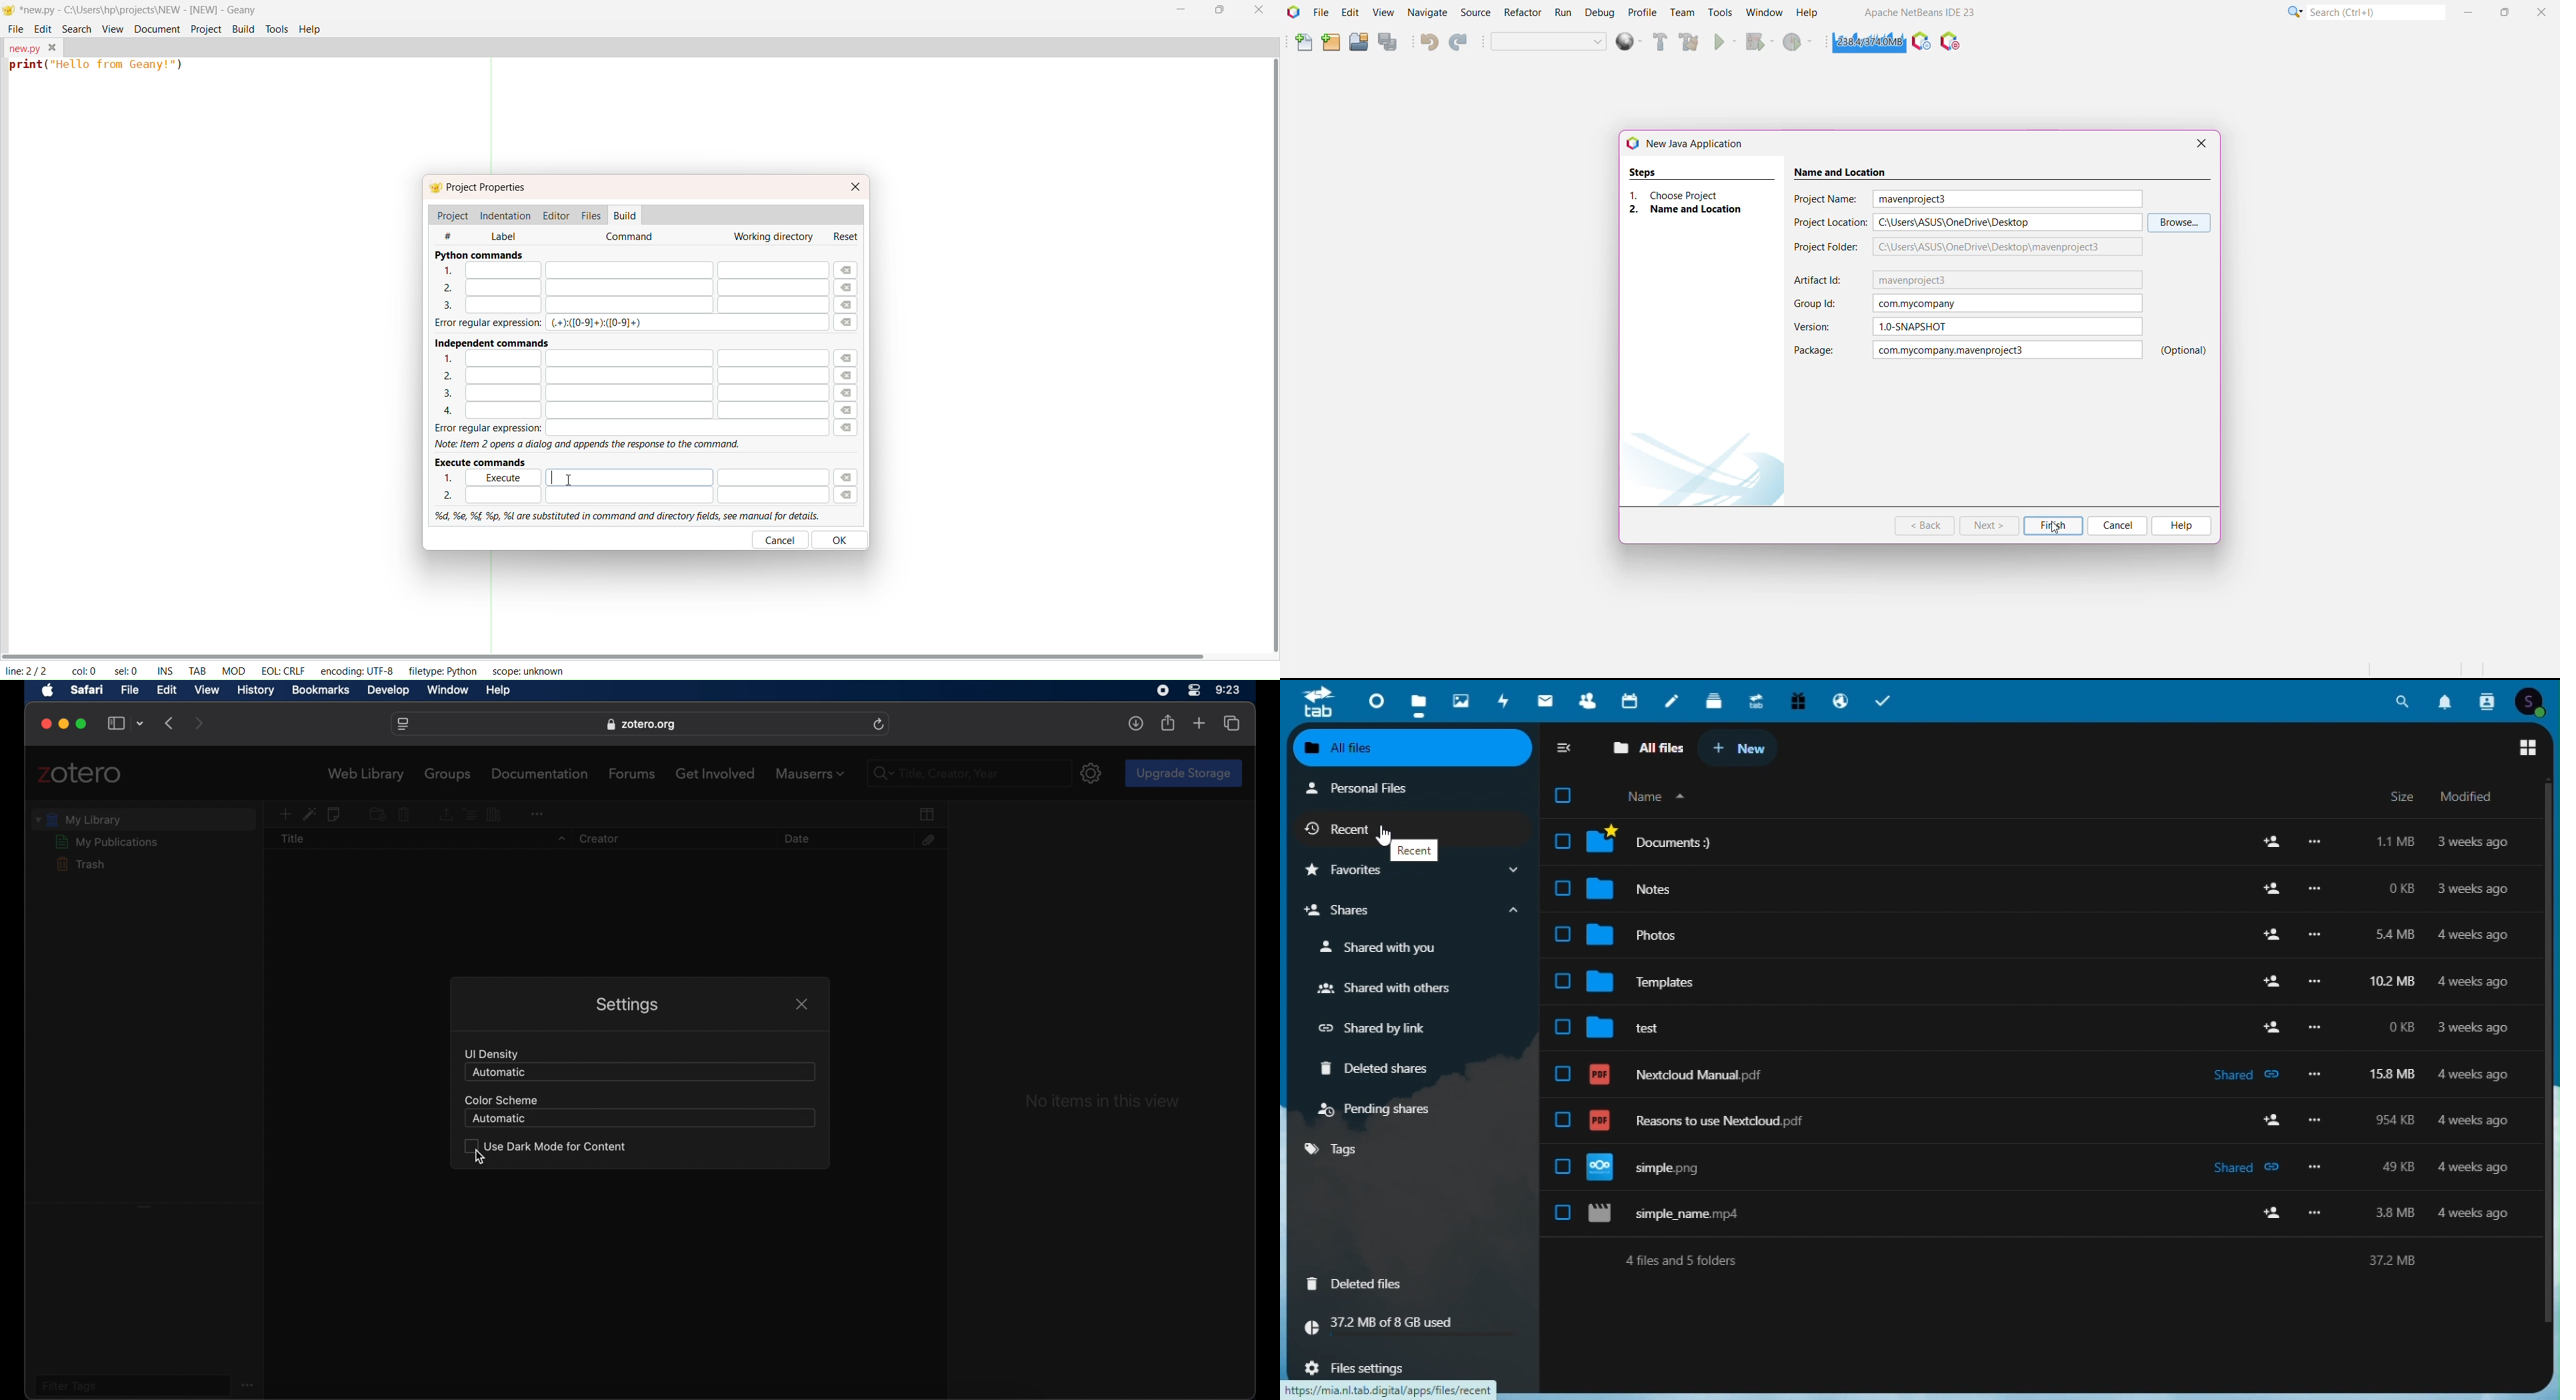 Image resolution: width=2576 pixels, height=1400 pixels. What do you see at coordinates (335, 815) in the screenshot?
I see `new standalone note` at bounding box center [335, 815].